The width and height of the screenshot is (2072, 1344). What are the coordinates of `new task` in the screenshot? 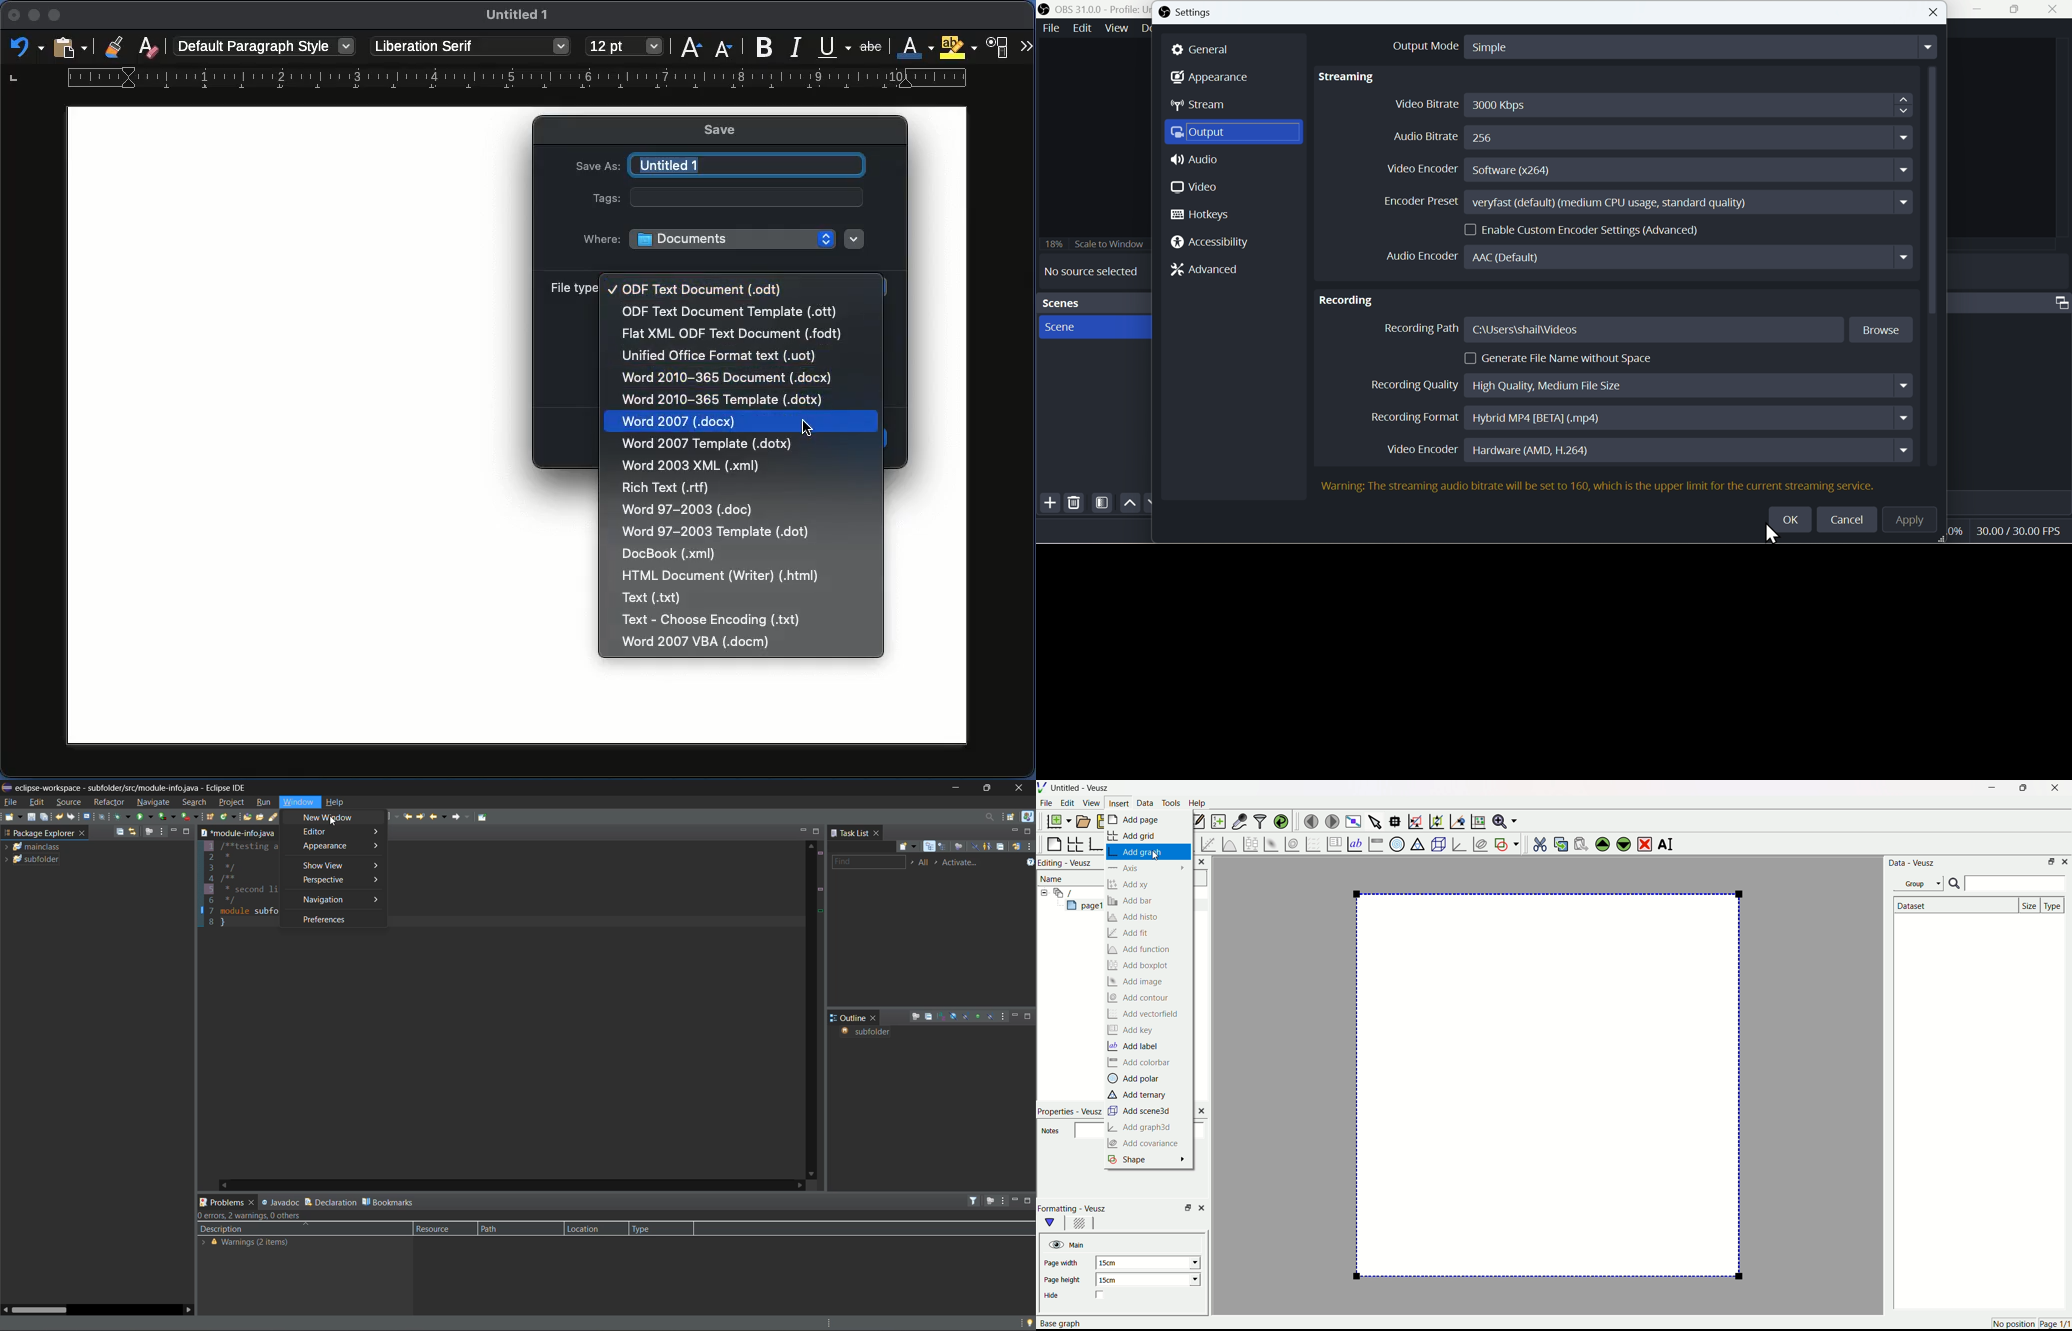 It's located at (909, 846).